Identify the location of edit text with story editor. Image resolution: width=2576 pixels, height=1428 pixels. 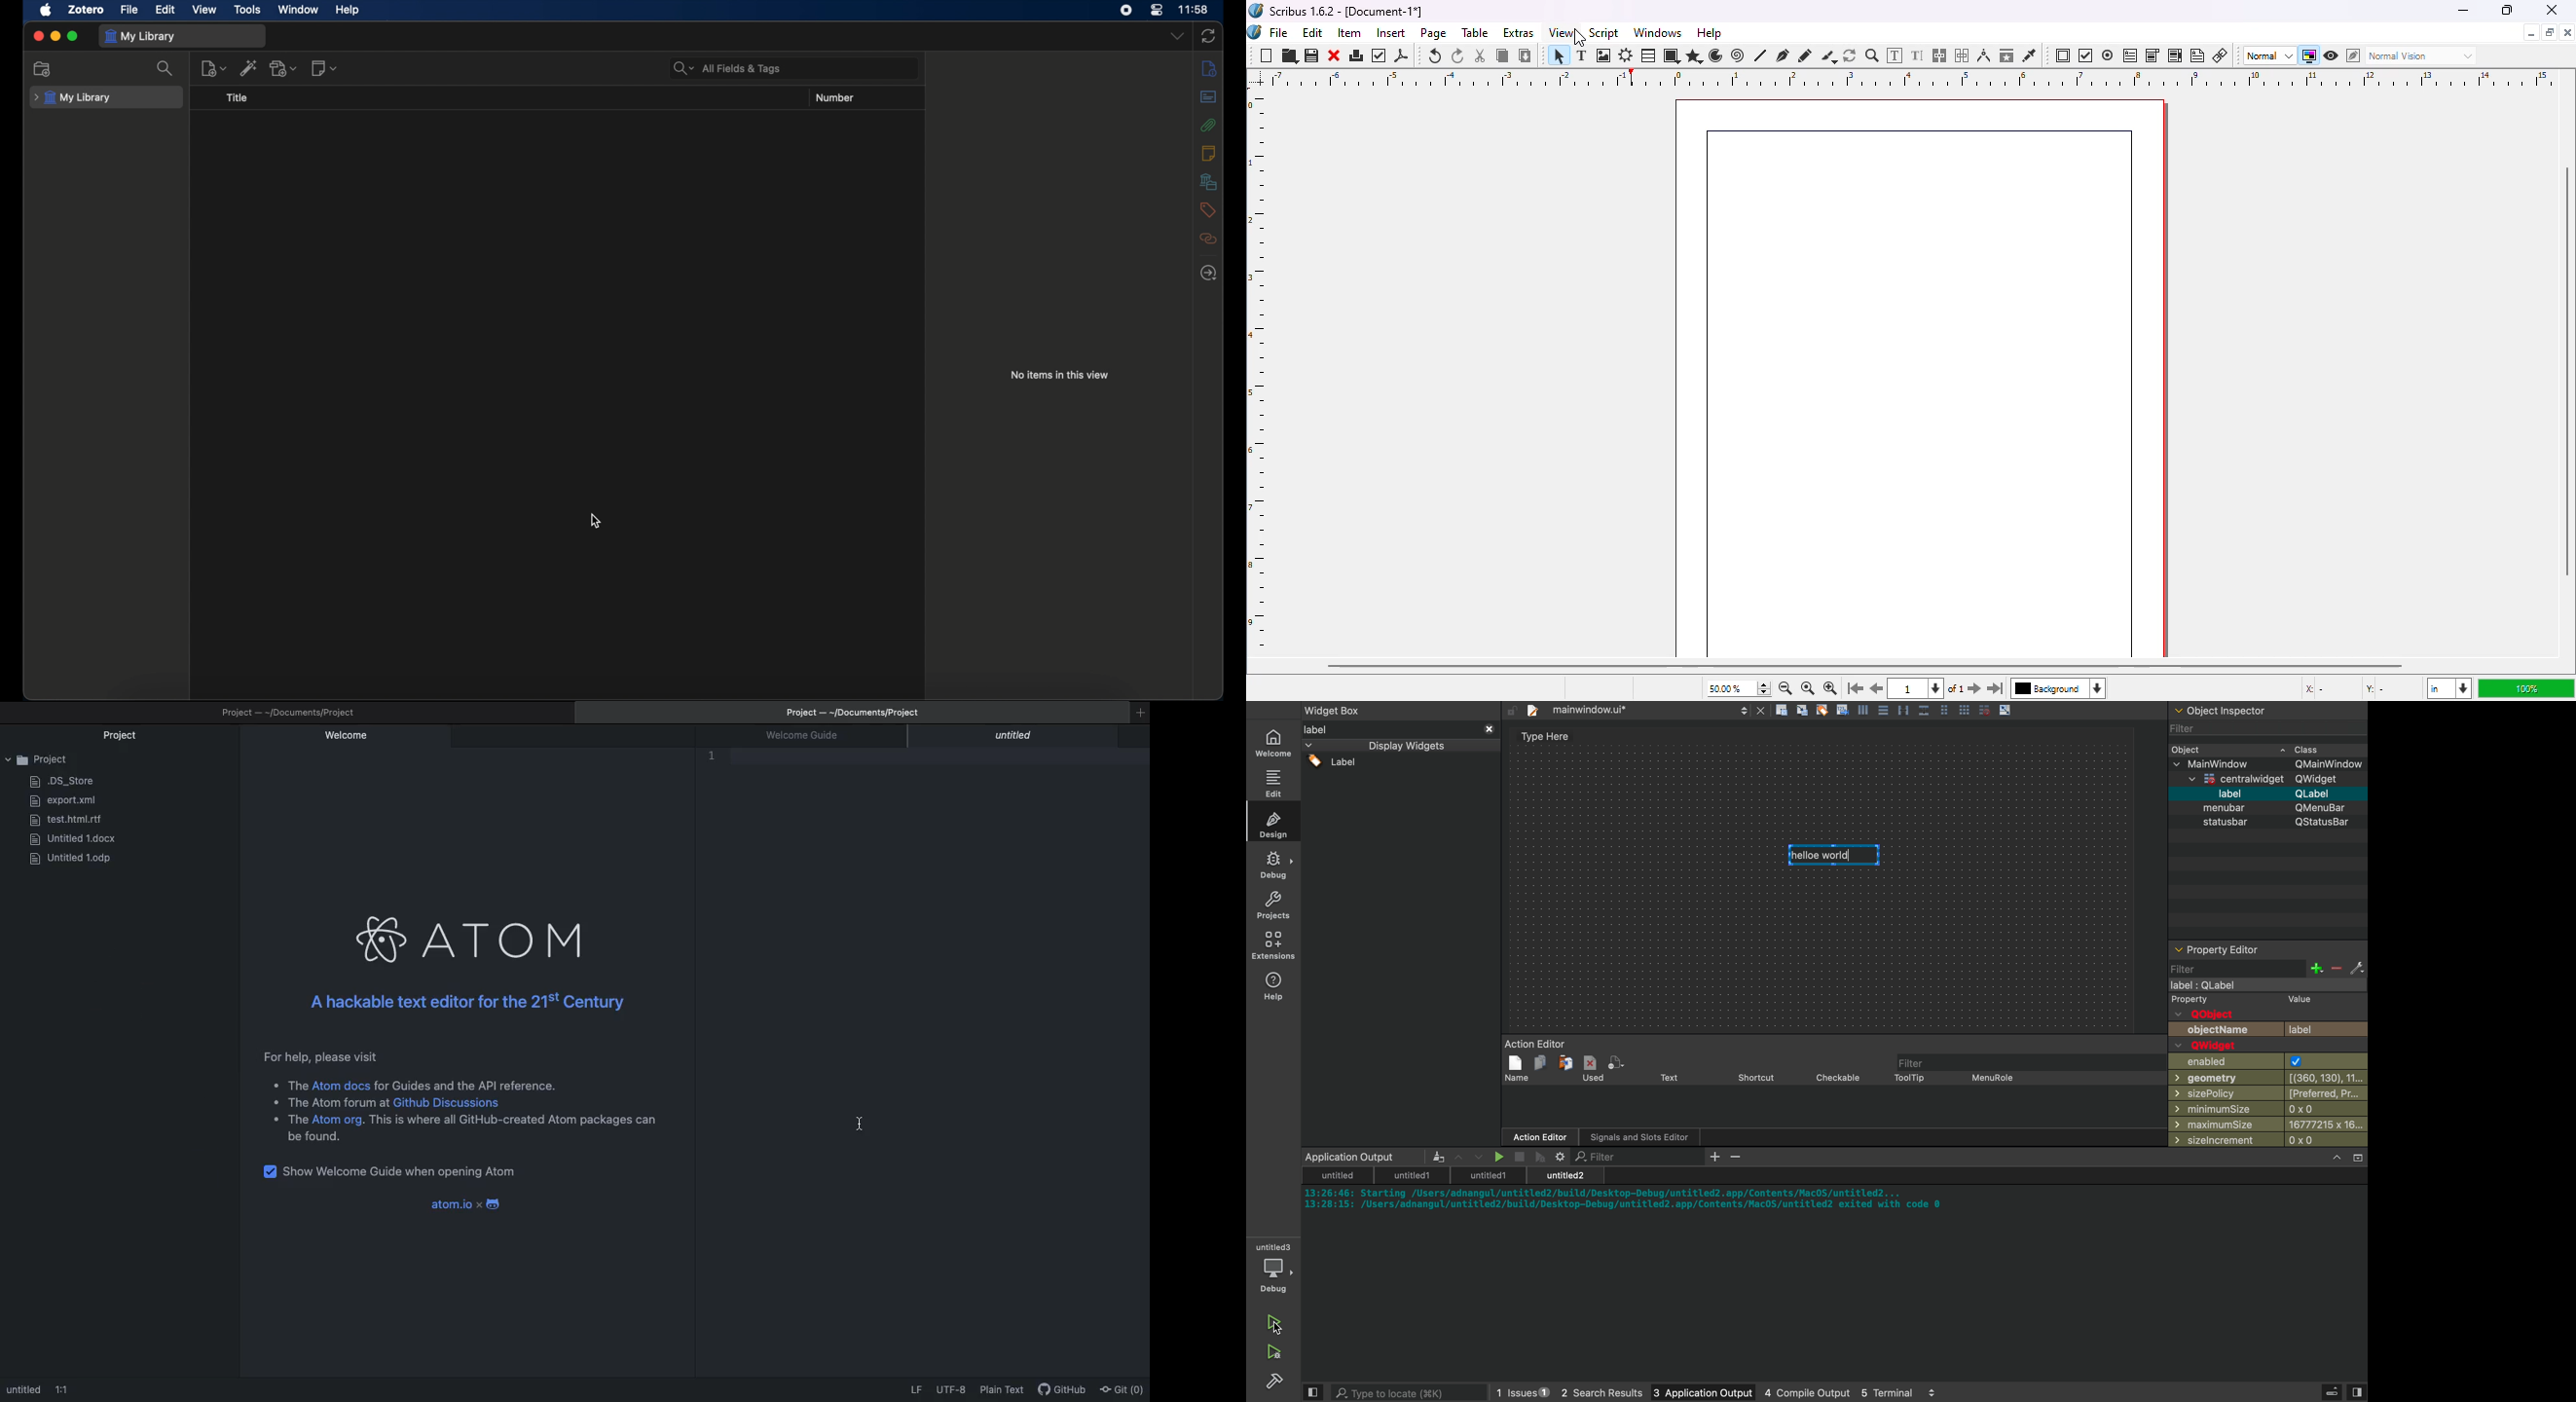
(1918, 55).